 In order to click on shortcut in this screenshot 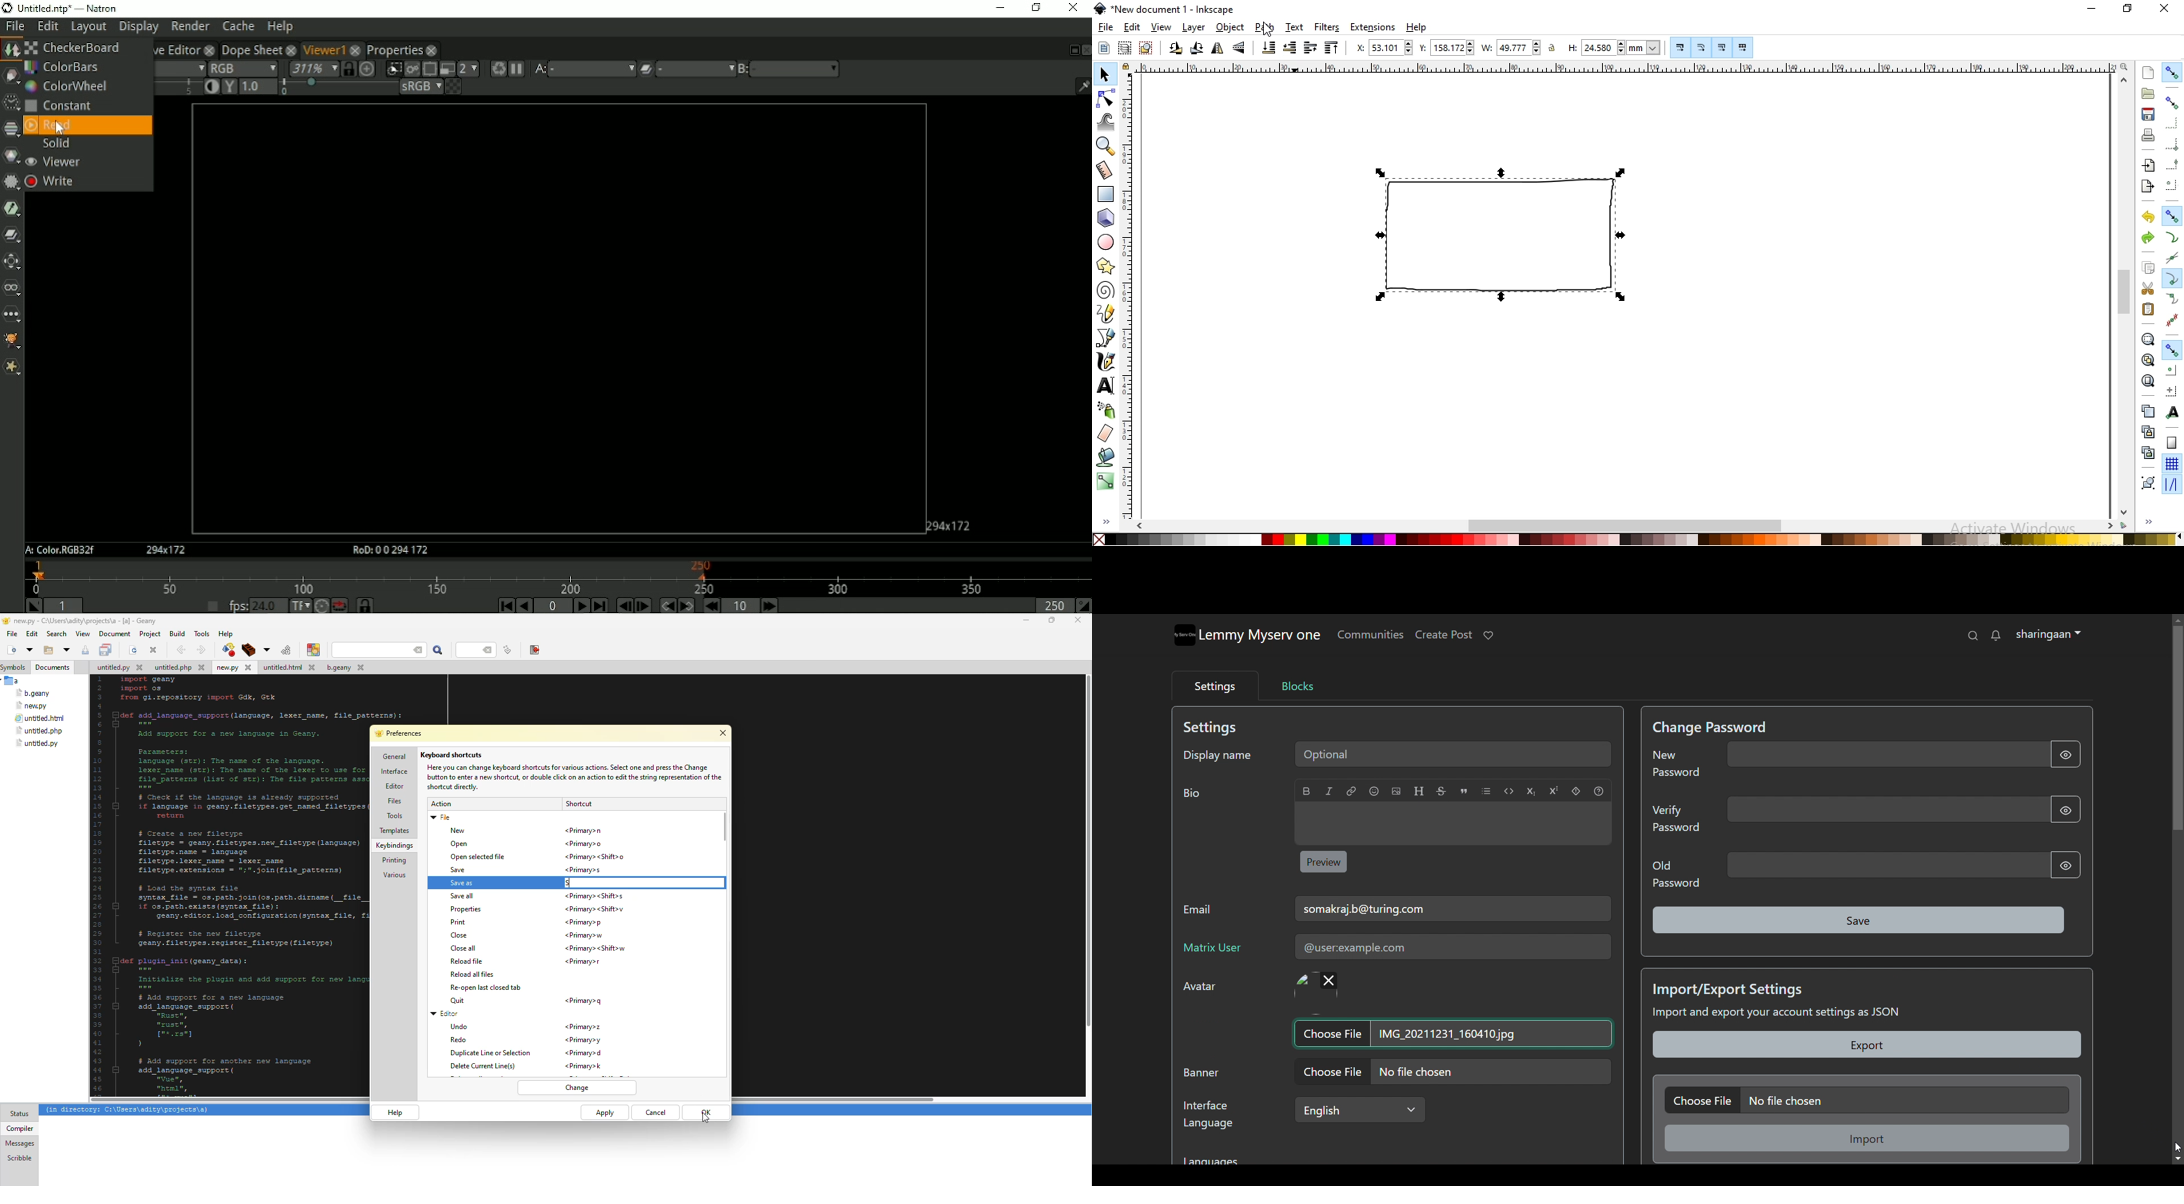, I will do `click(583, 922)`.